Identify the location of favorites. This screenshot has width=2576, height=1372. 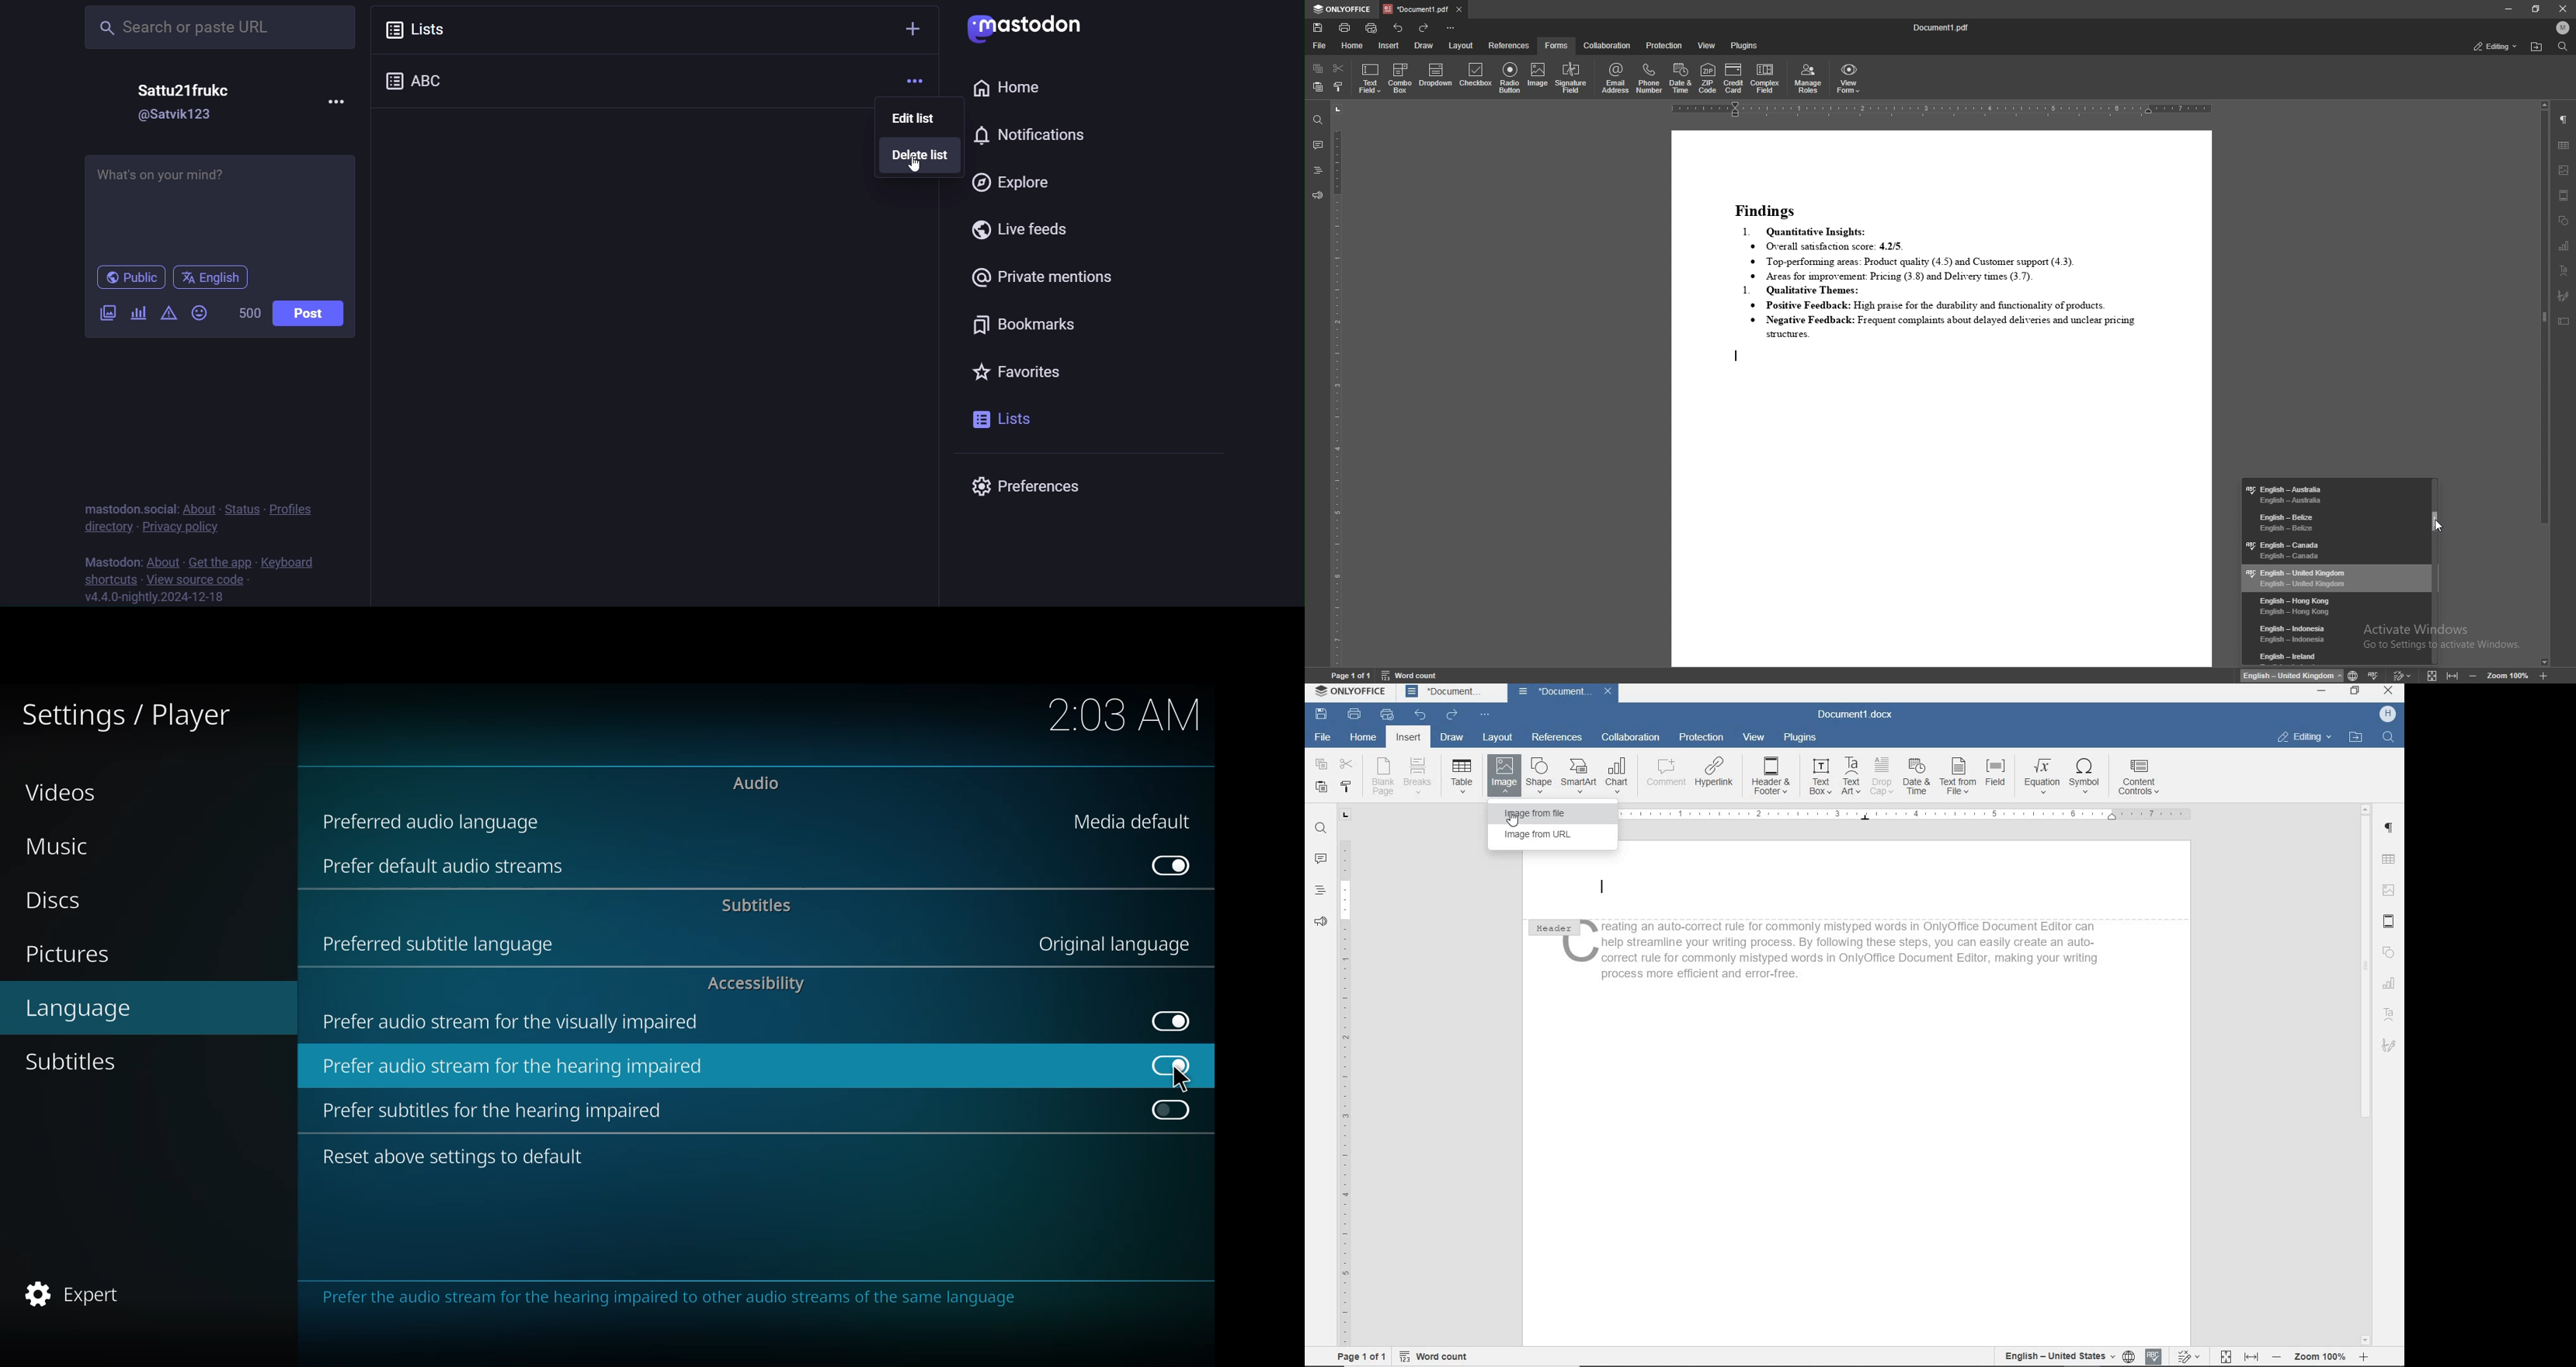
(1014, 370).